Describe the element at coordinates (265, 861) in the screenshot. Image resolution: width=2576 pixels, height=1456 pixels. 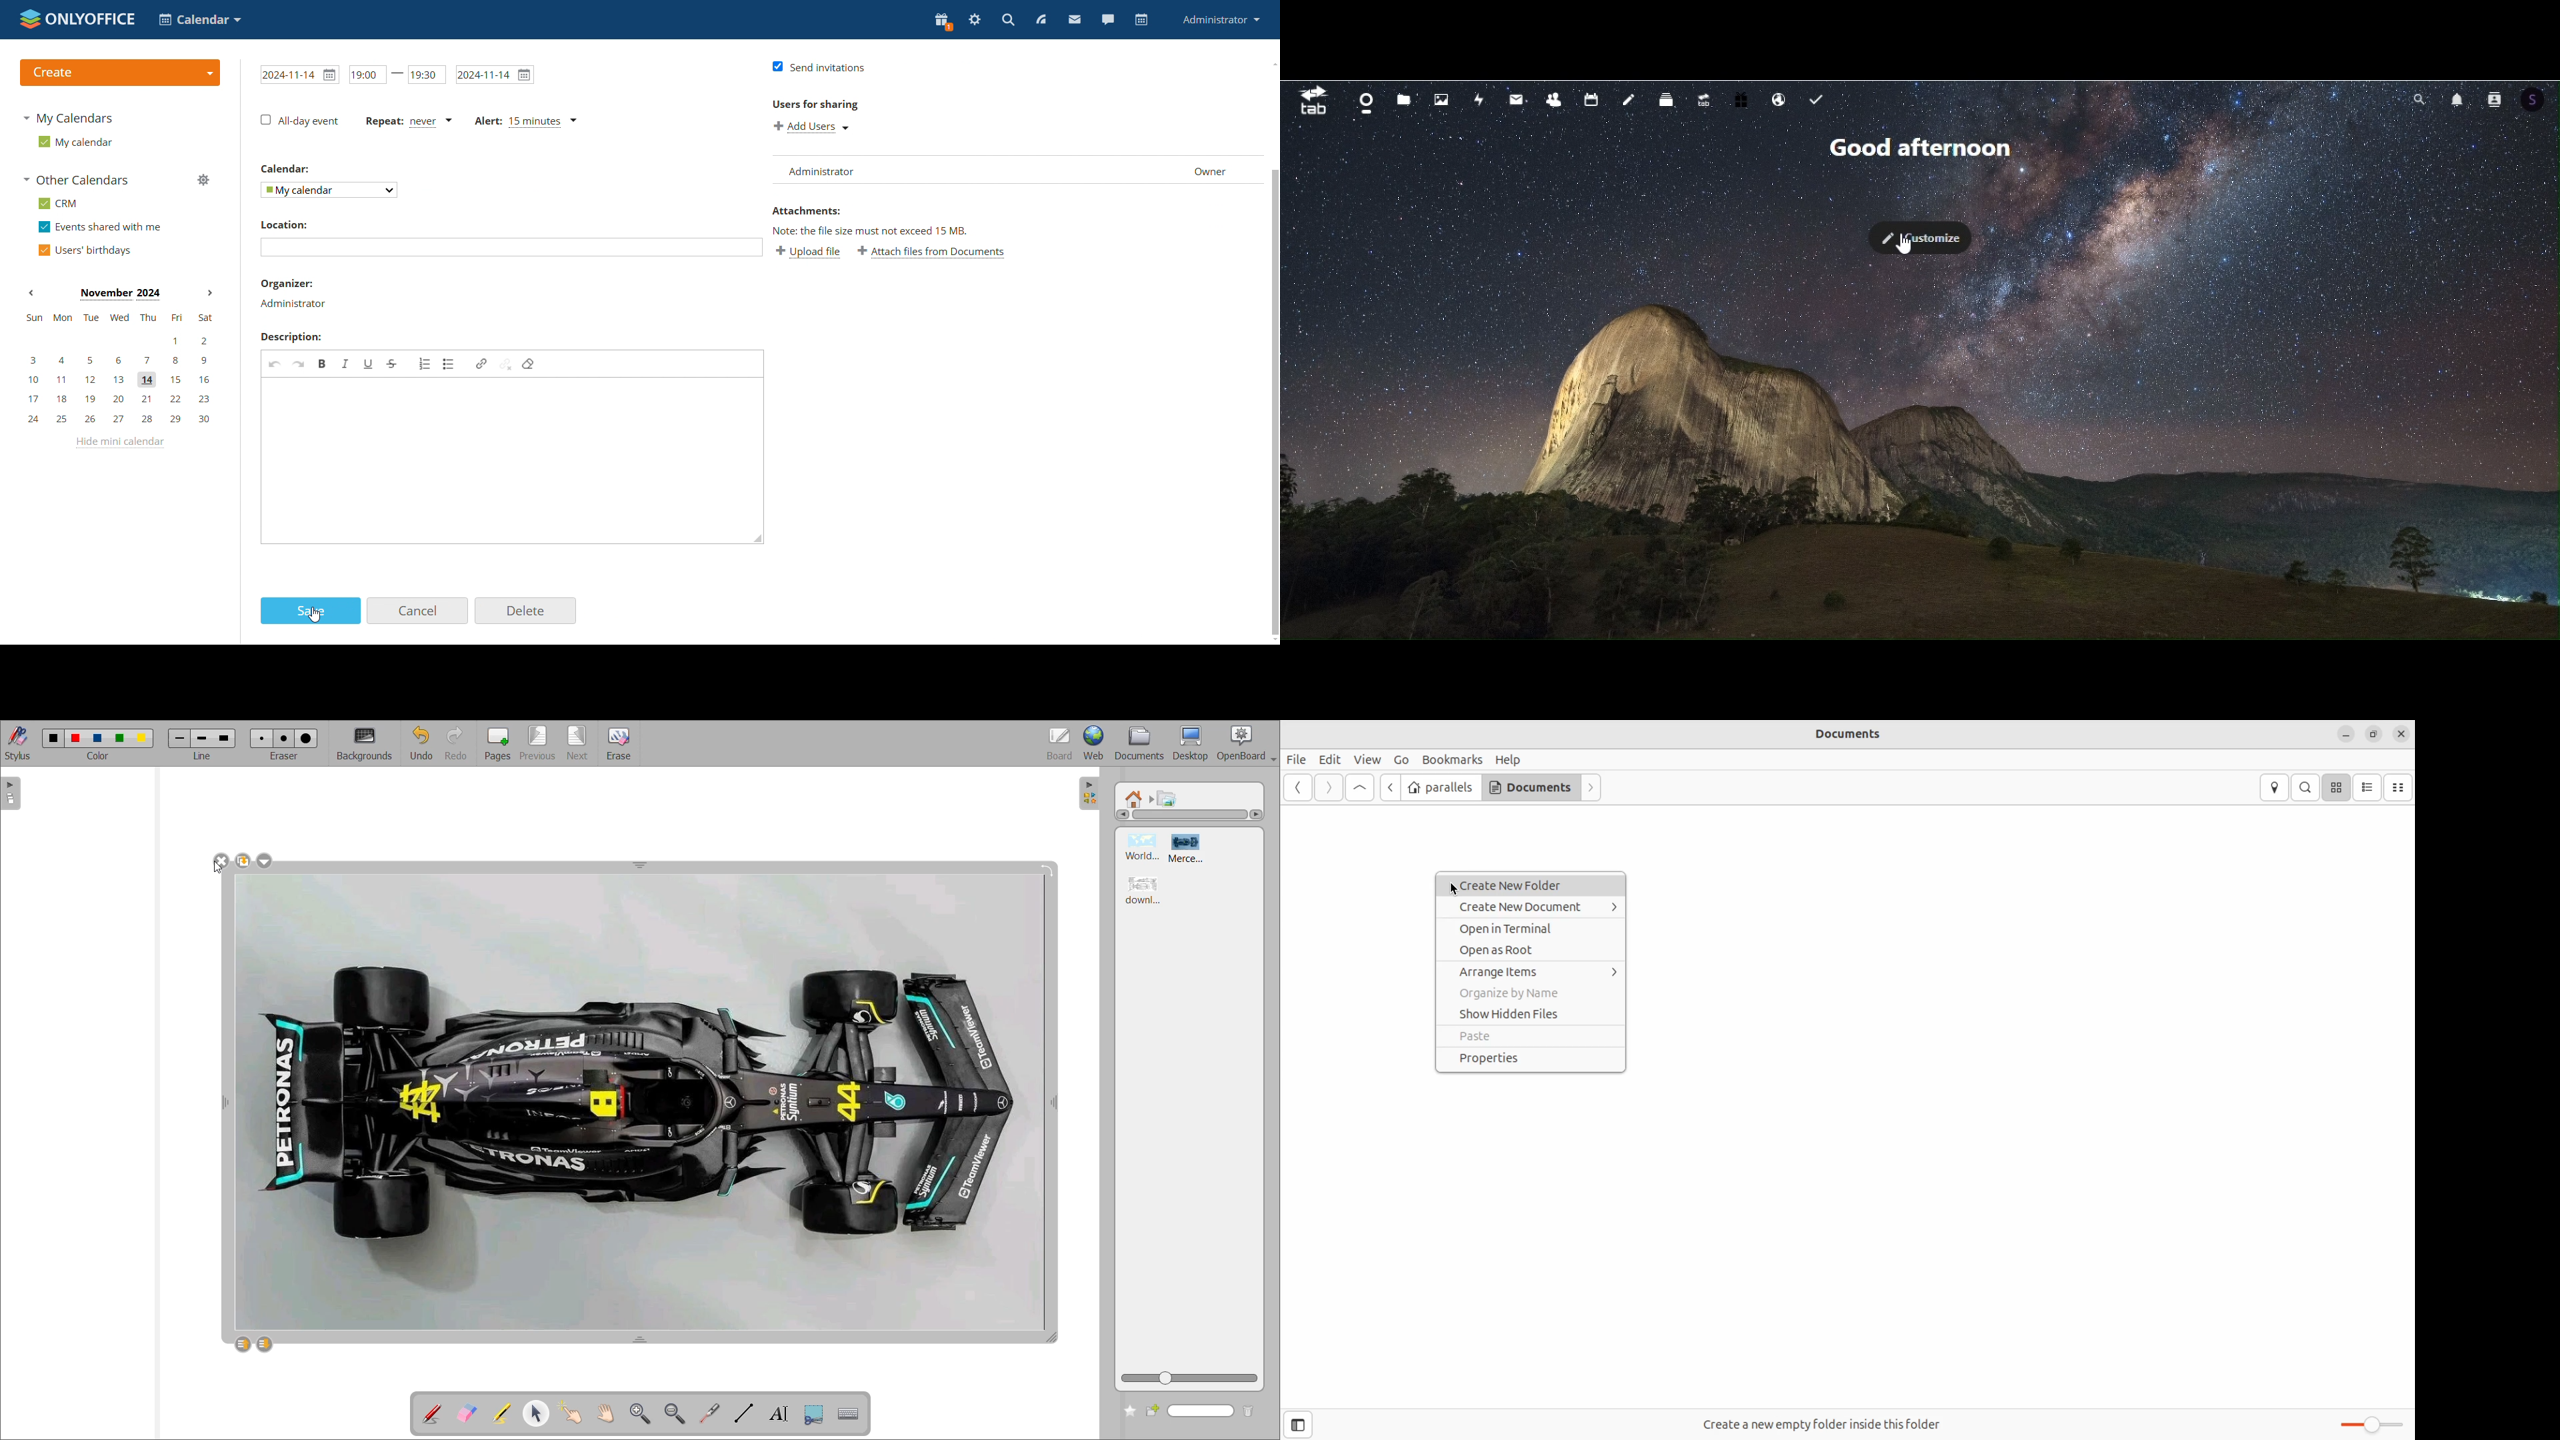
I see `more options` at that location.